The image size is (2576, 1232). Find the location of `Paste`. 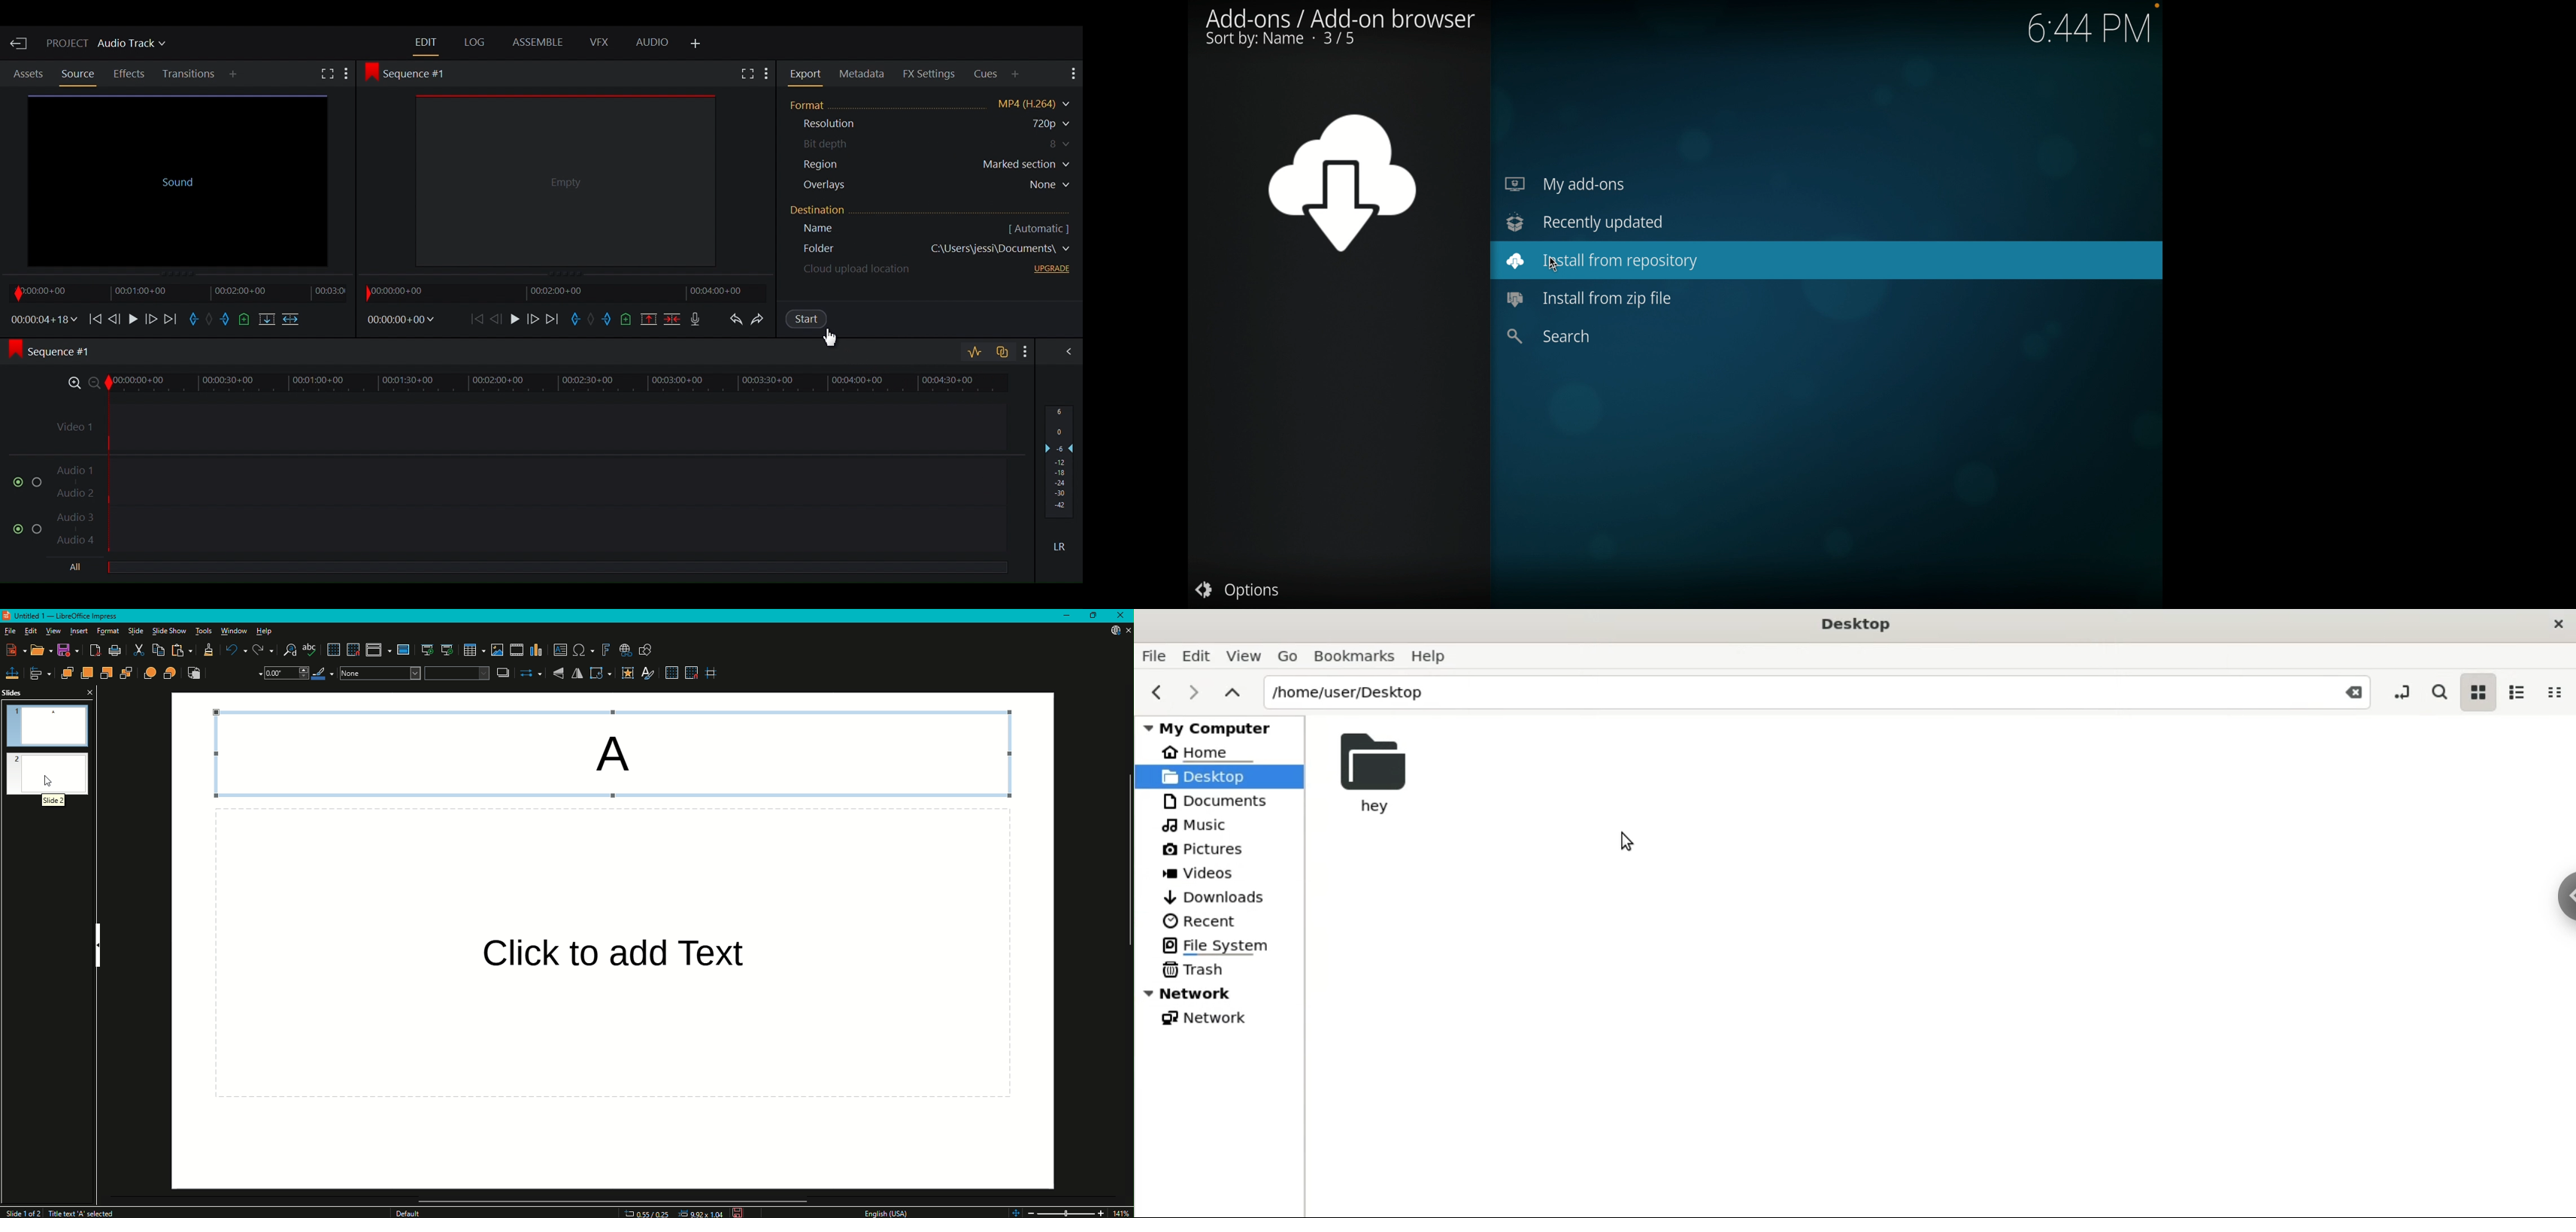

Paste is located at coordinates (180, 652).